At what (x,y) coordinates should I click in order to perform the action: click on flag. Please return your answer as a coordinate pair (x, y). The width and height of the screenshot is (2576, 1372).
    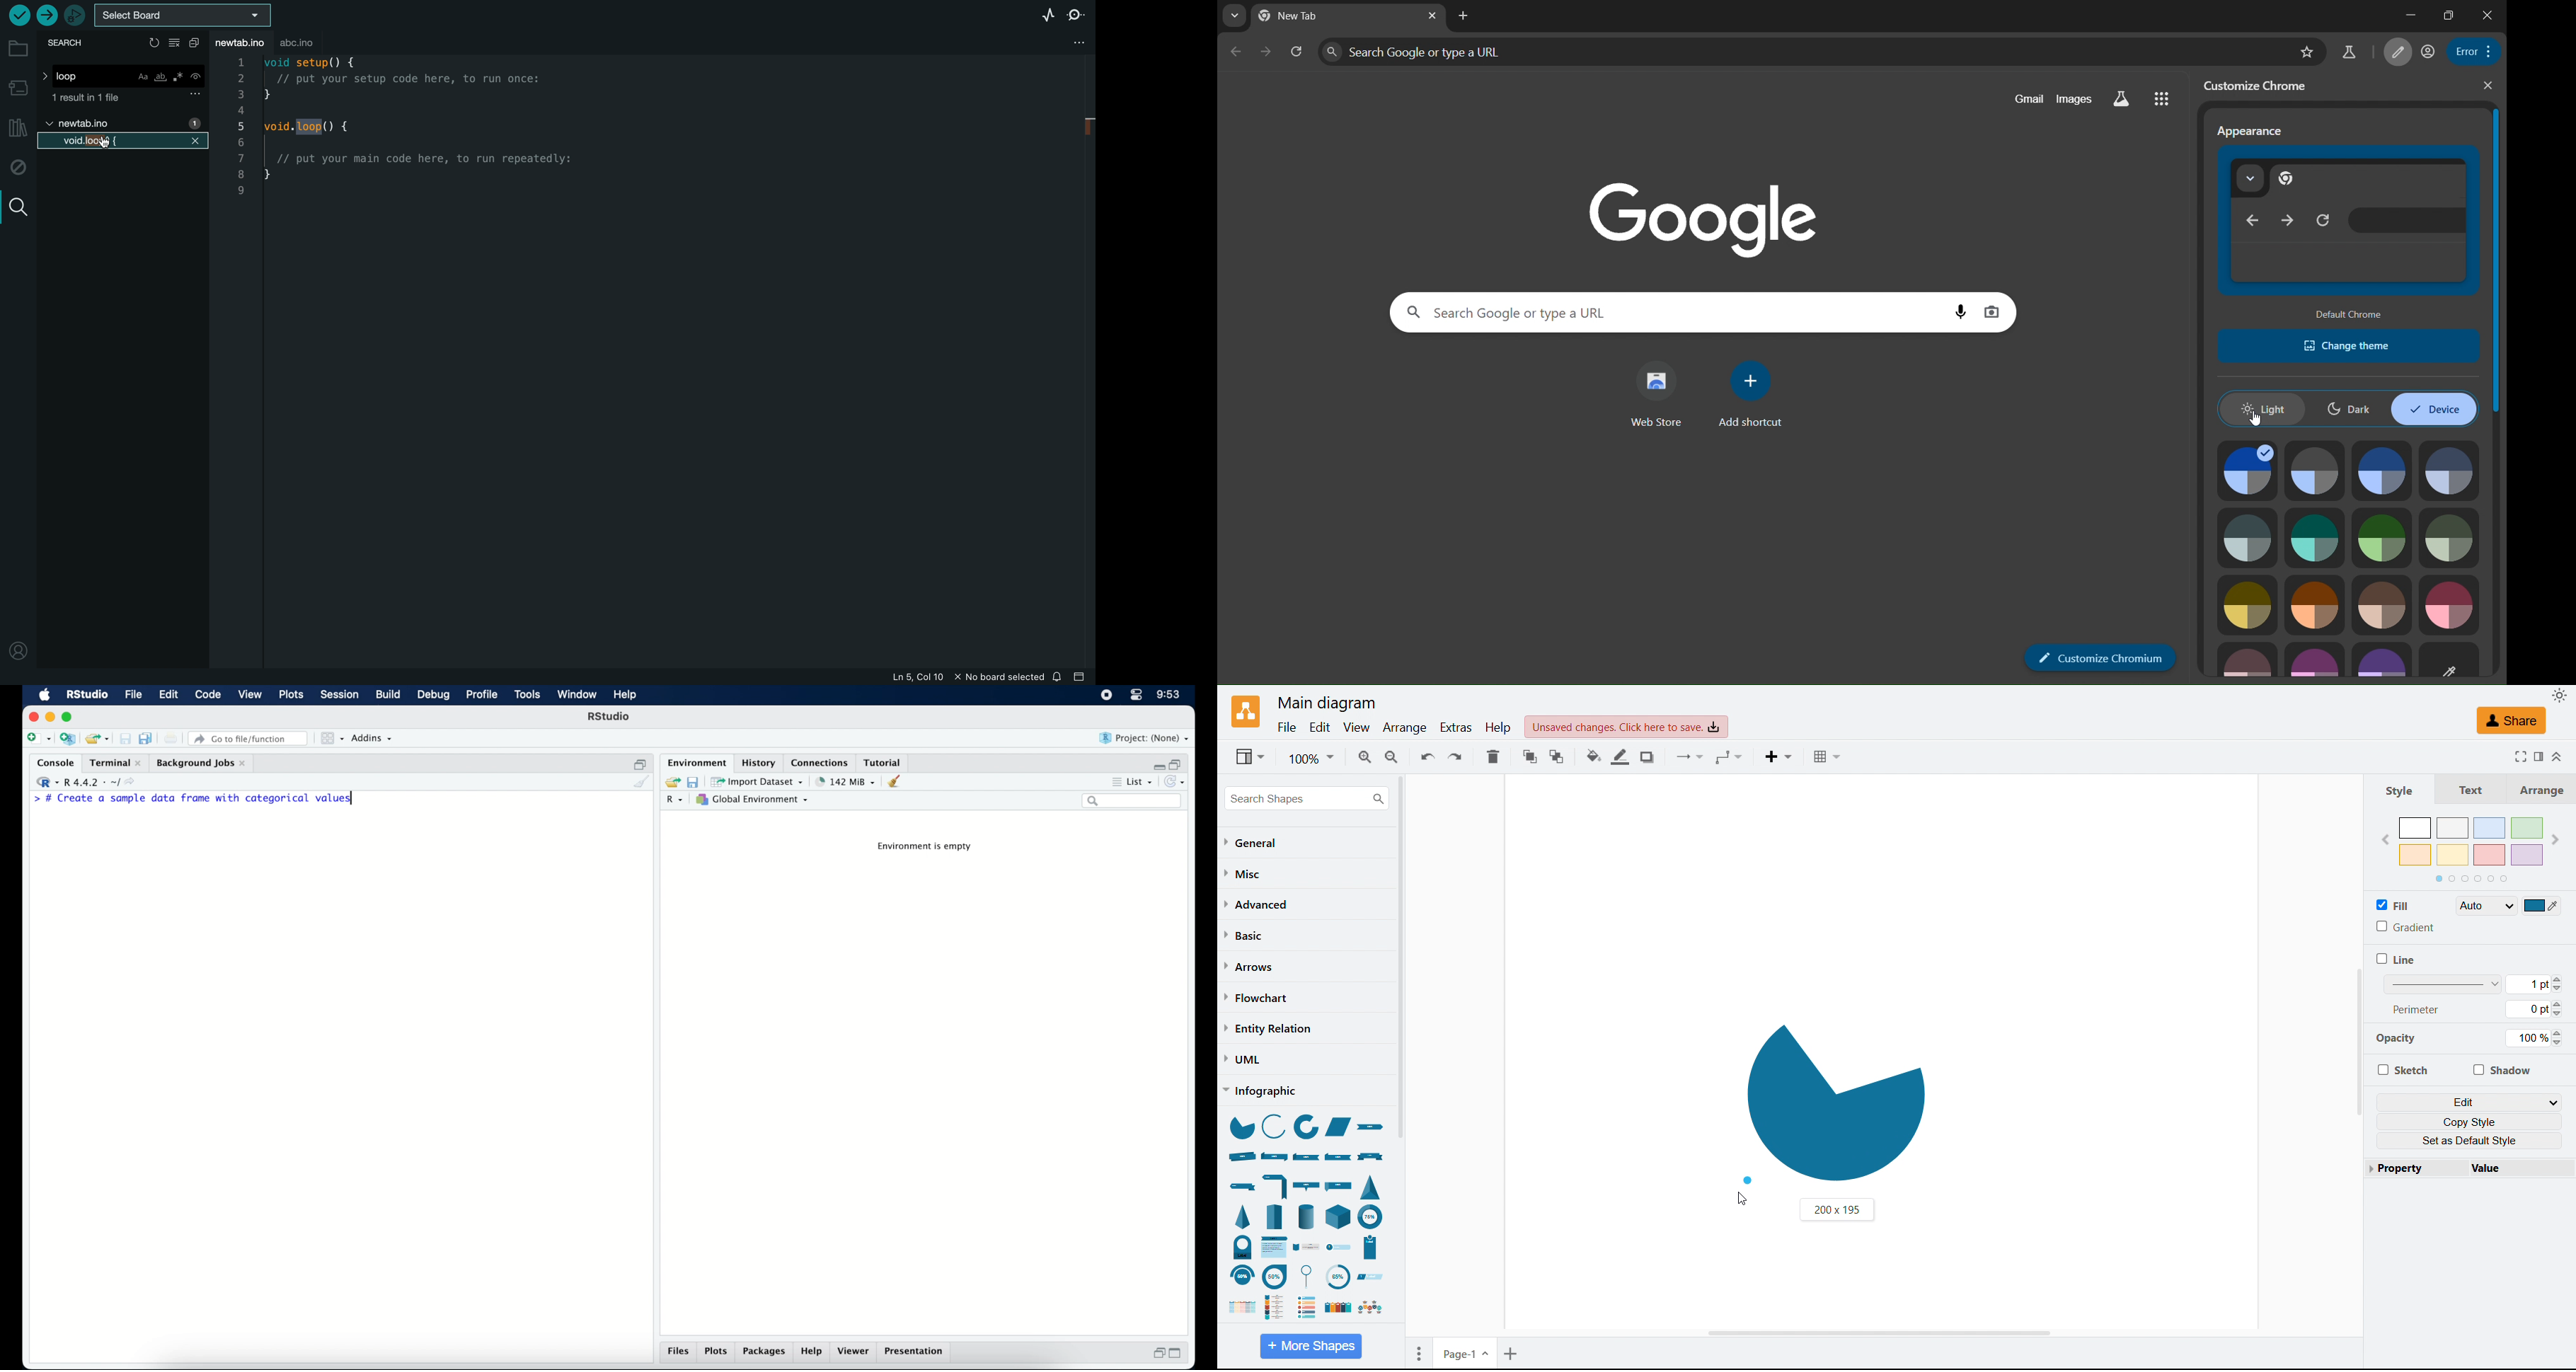
    Looking at the image, I should click on (1340, 1185).